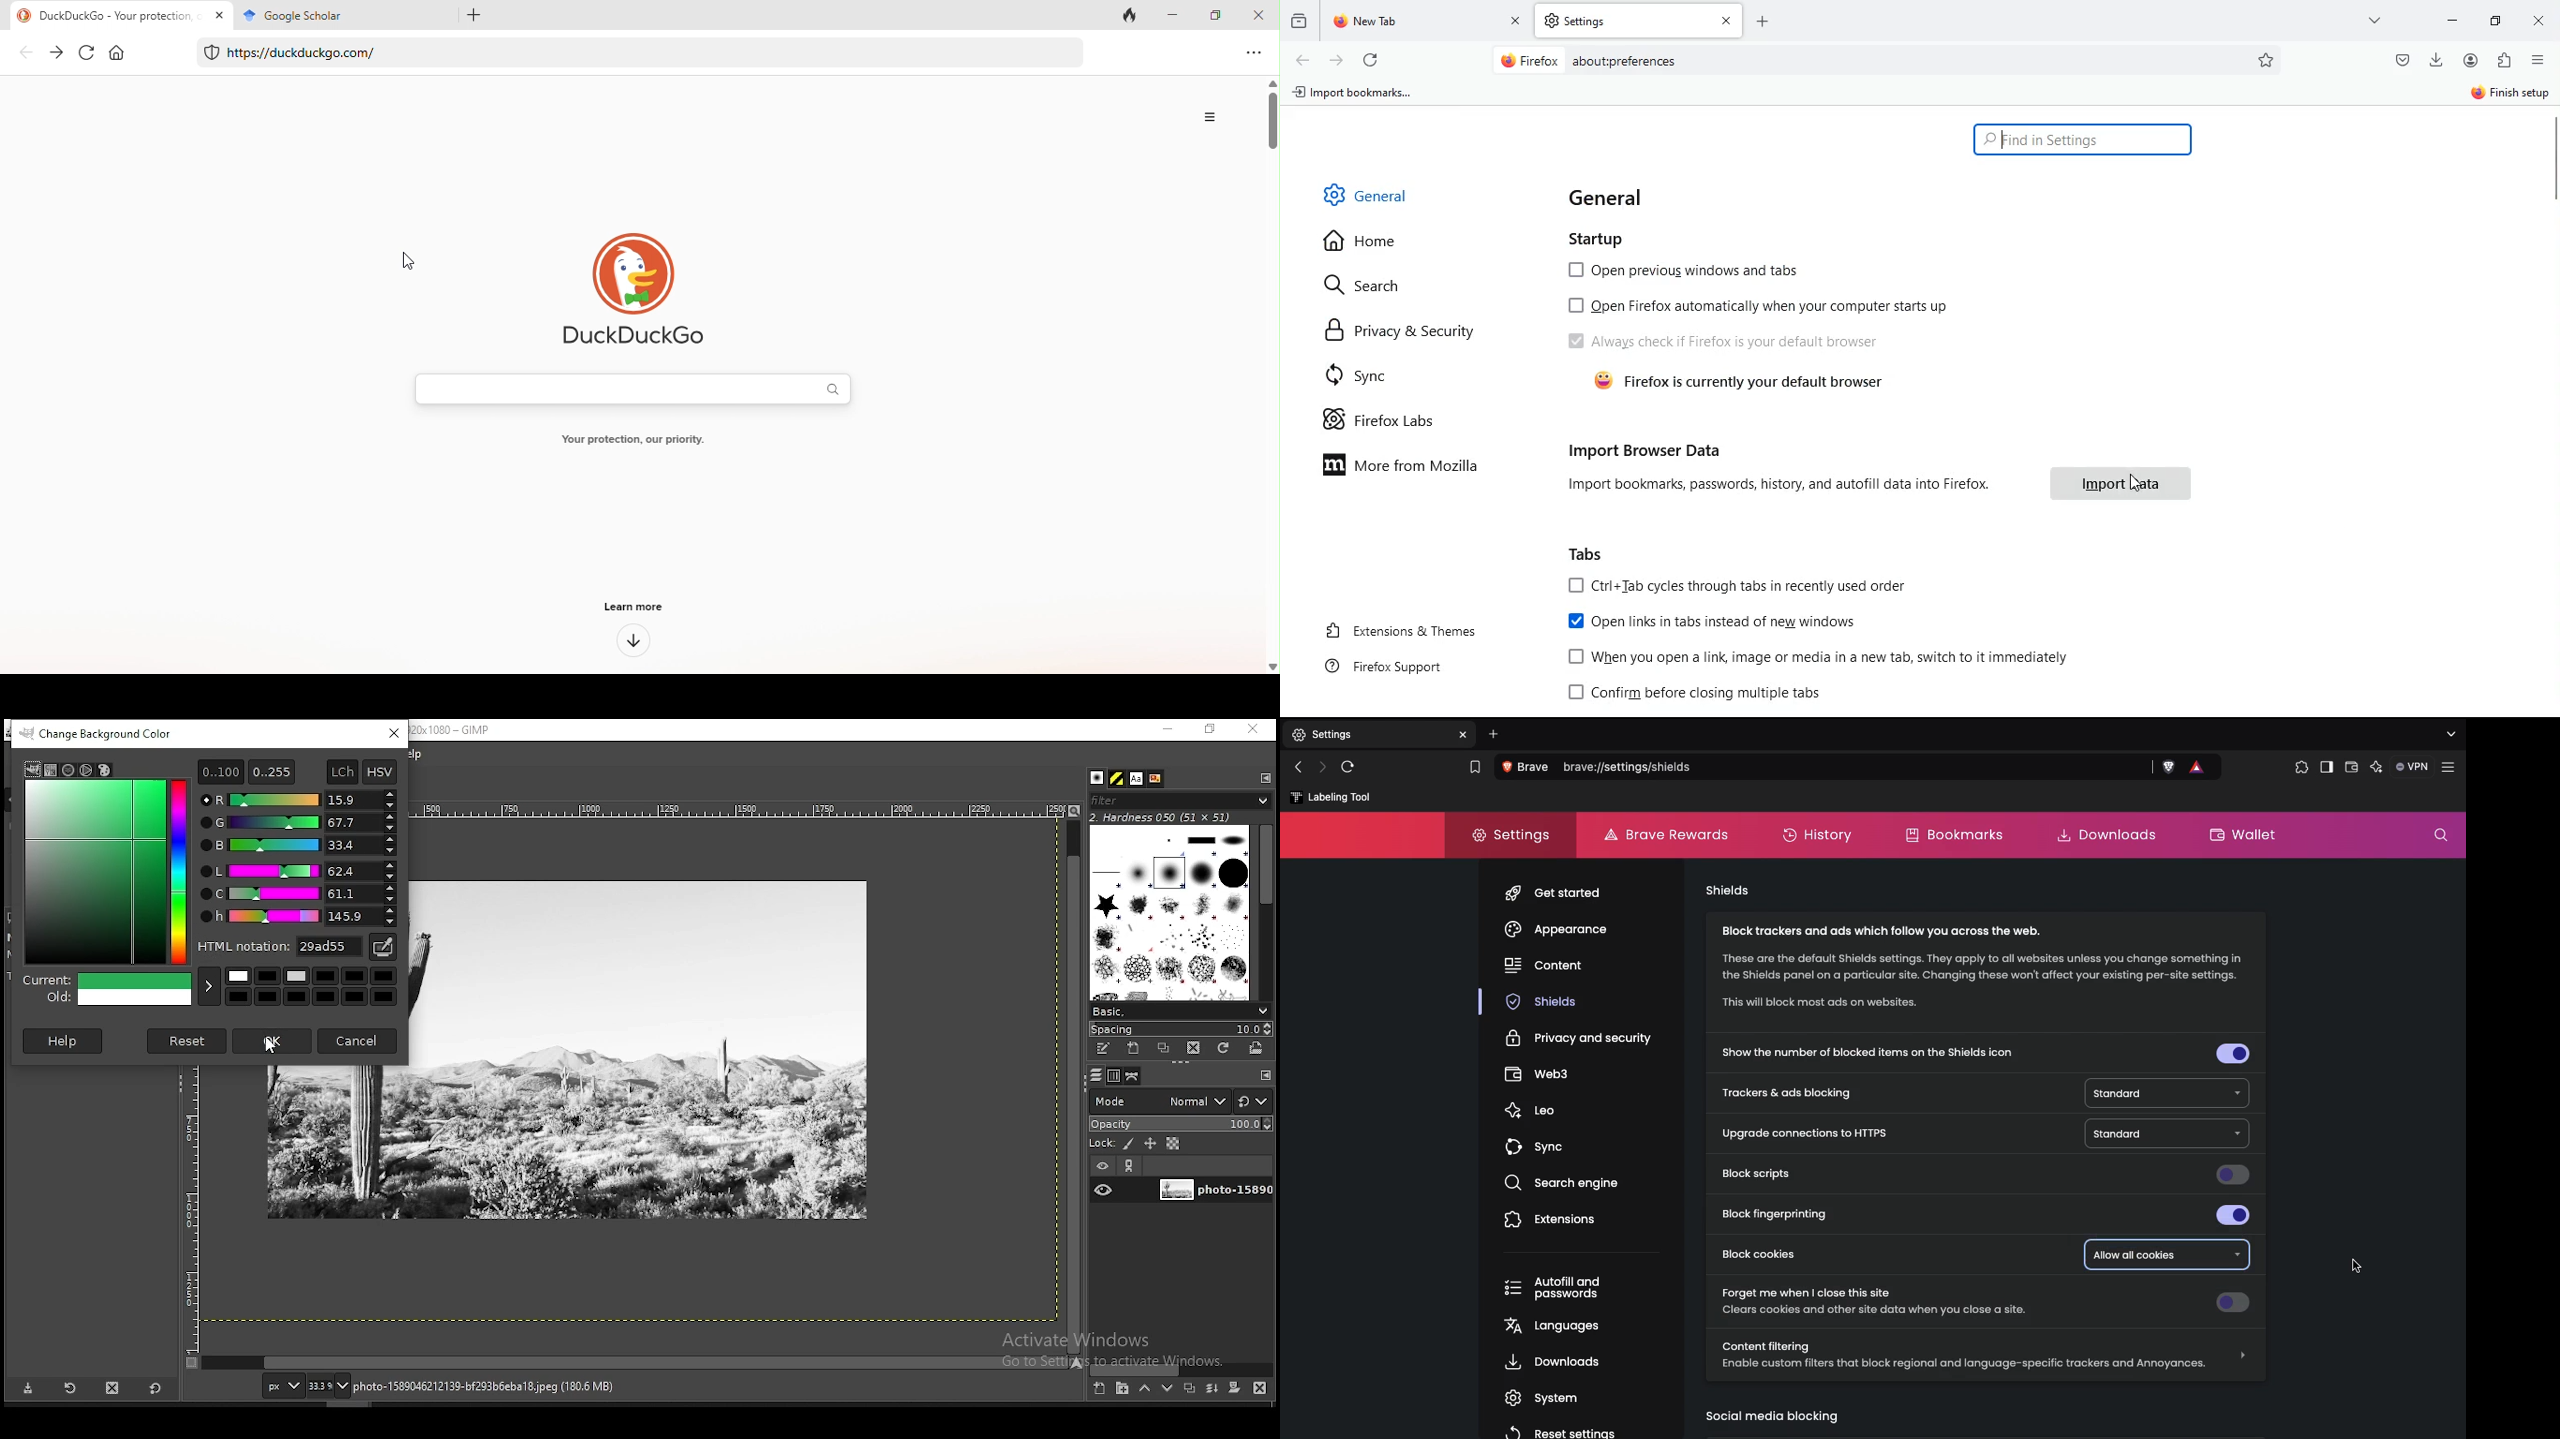 The height and width of the screenshot is (1456, 2576). Describe the element at coordinates (1211, 729) in the screenshot. I see `restore` at that location.